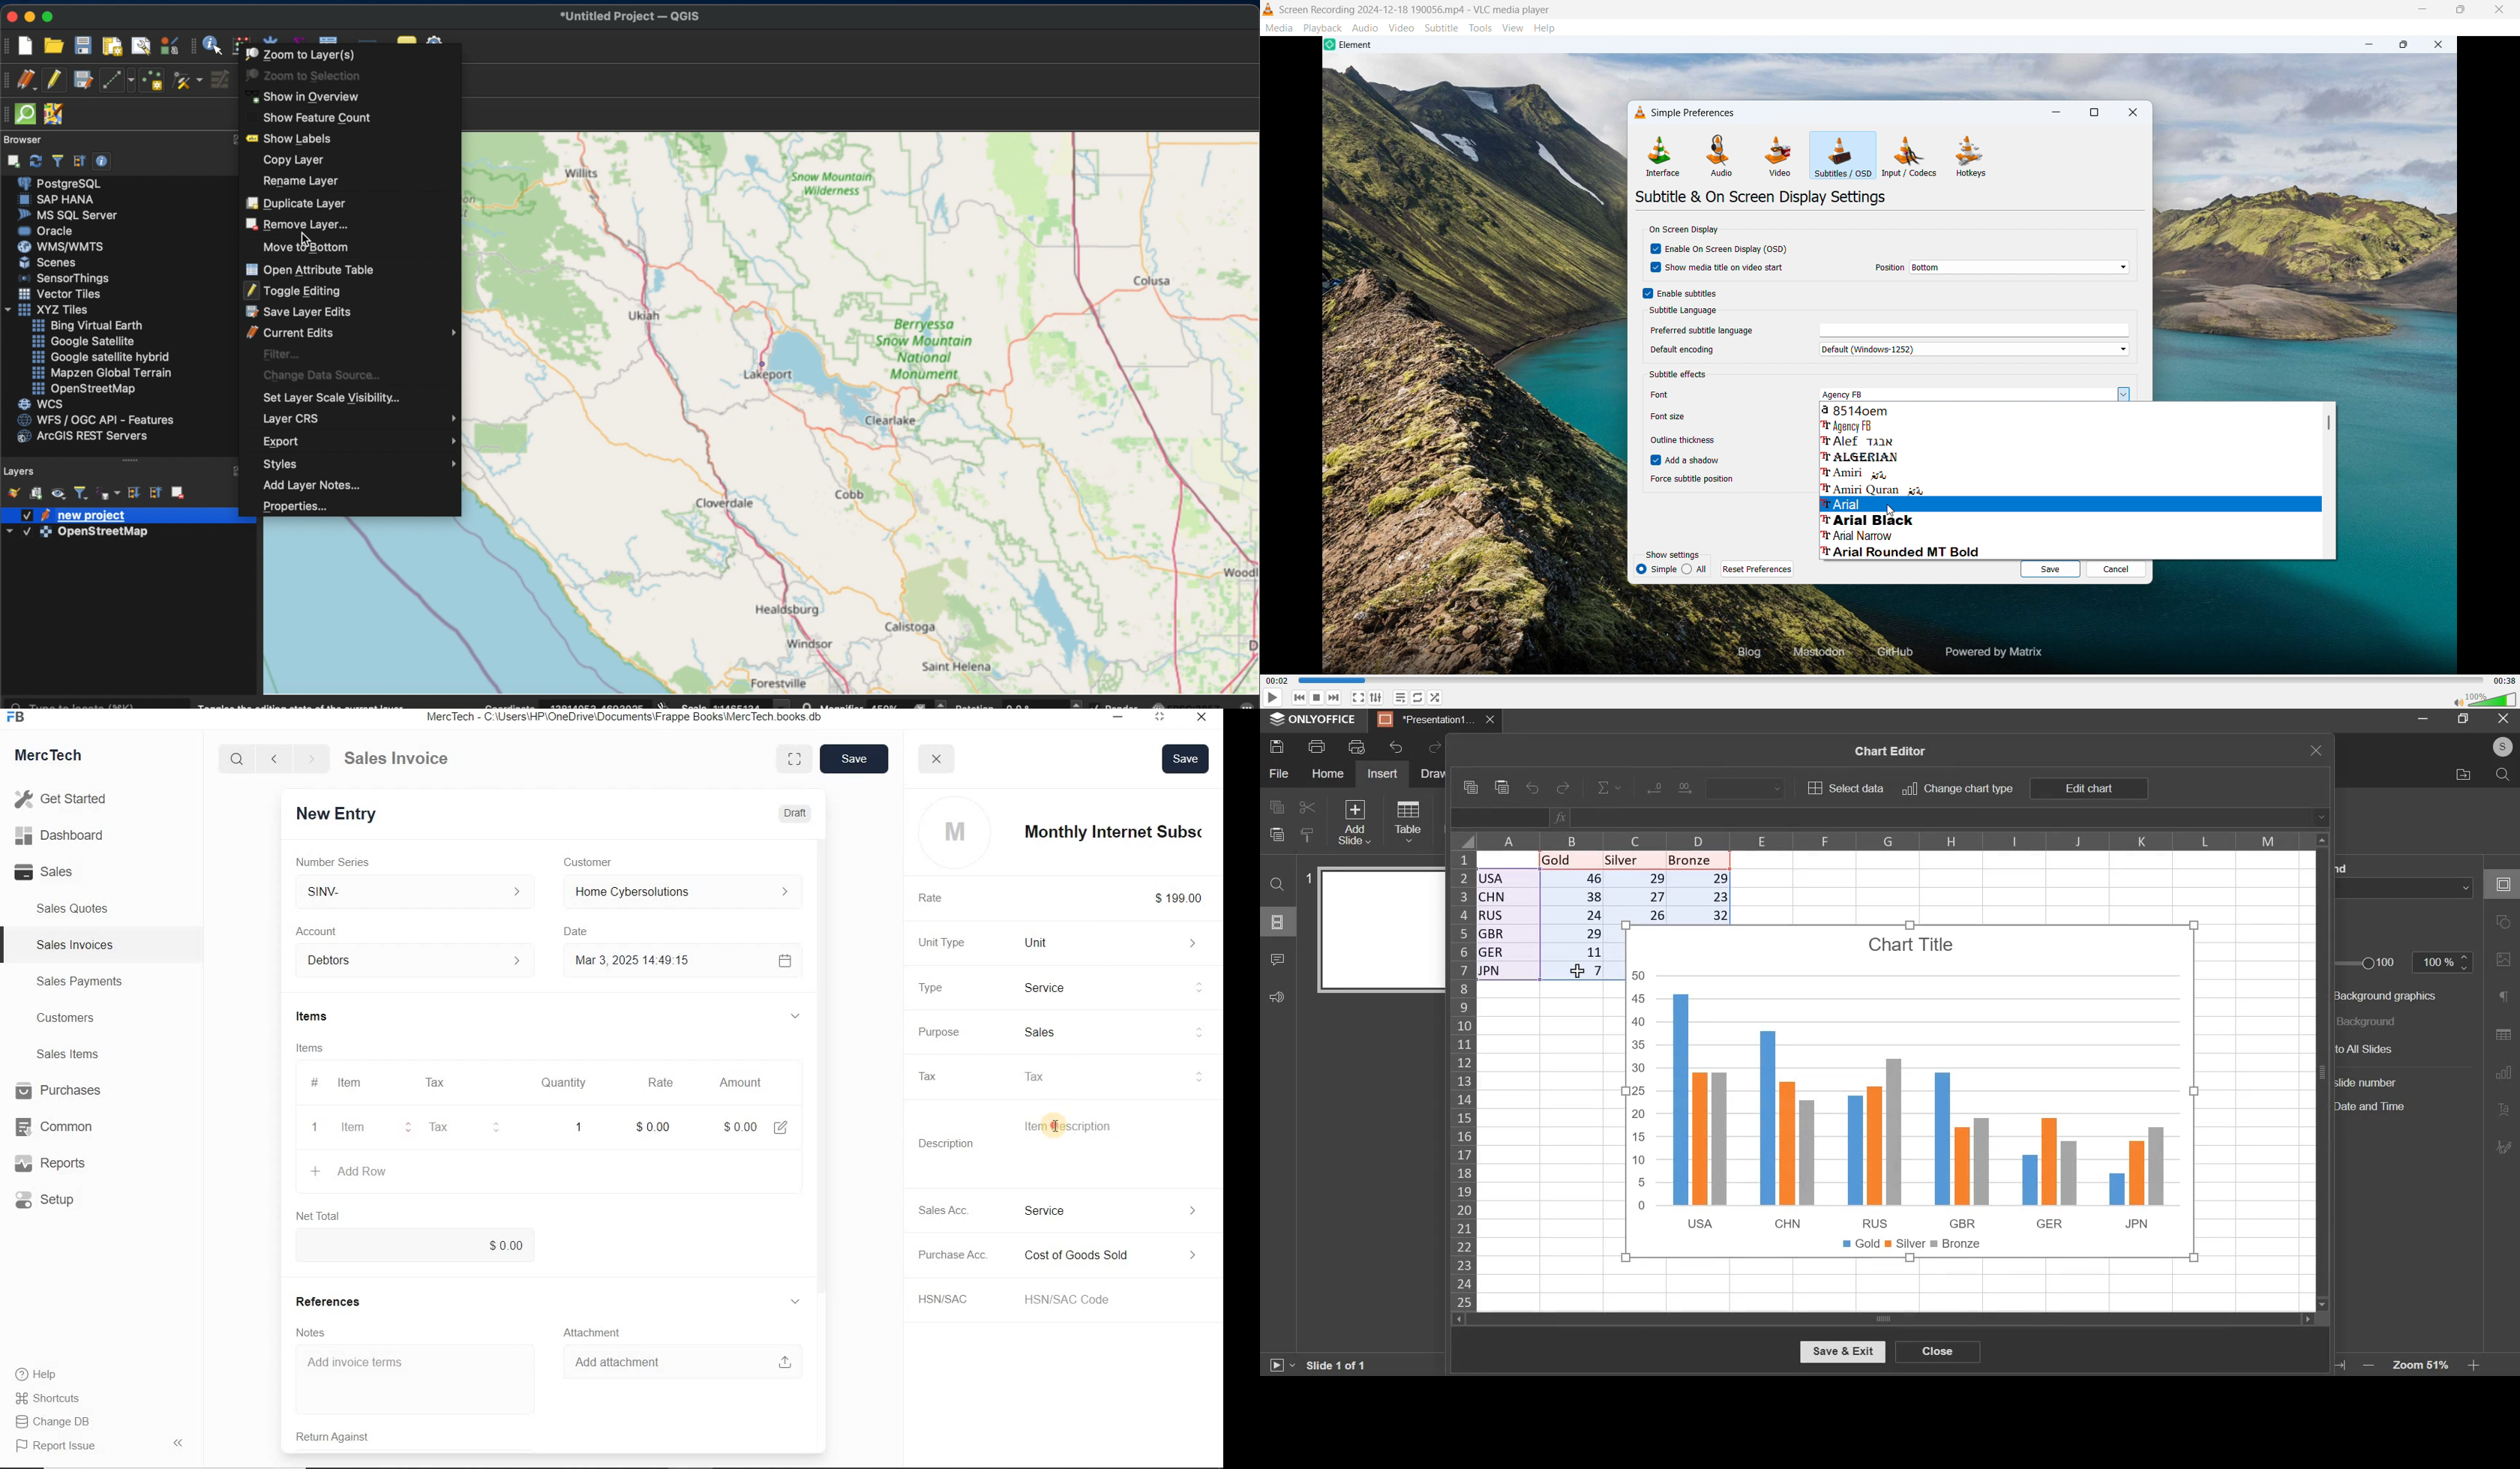 Image resolution: width=2520 pixels, height=1484 pixels. I want to click on chart settings, so click(2503, 1077).